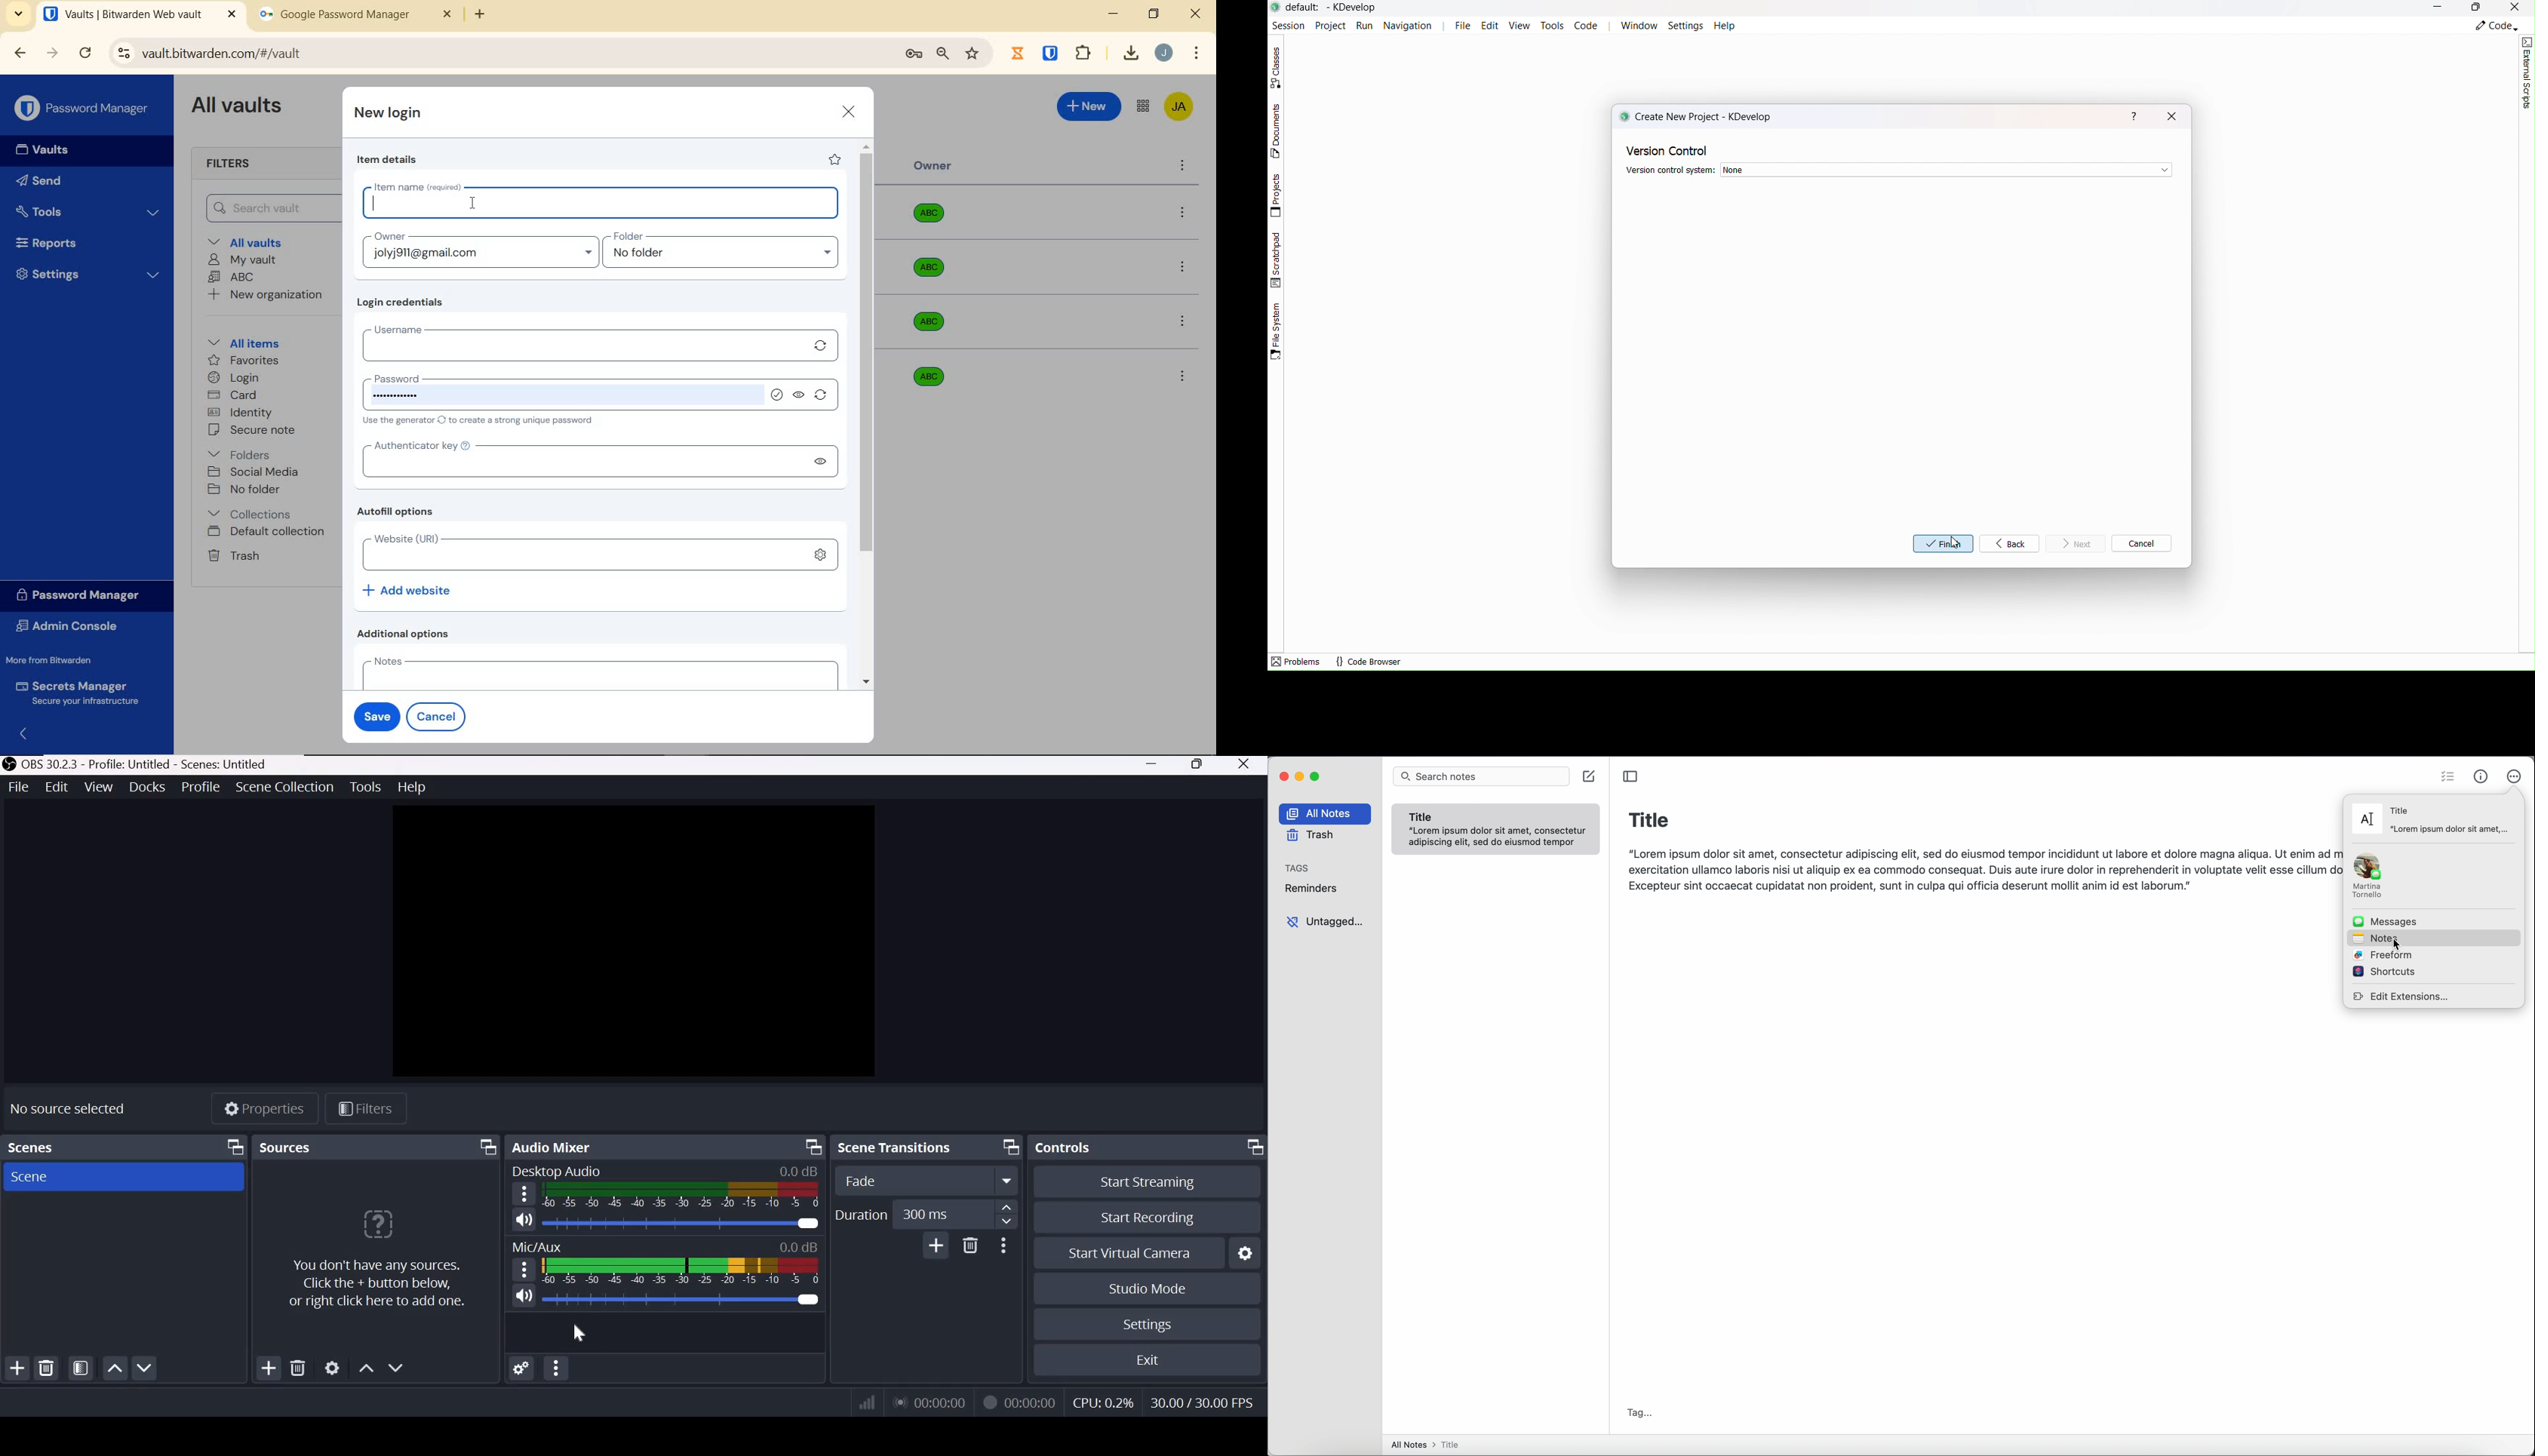  What do you see at coordinates (483, 256) in the screenshot?
I see `jolyj91@gmail.com` at bounding box center [483, 256].